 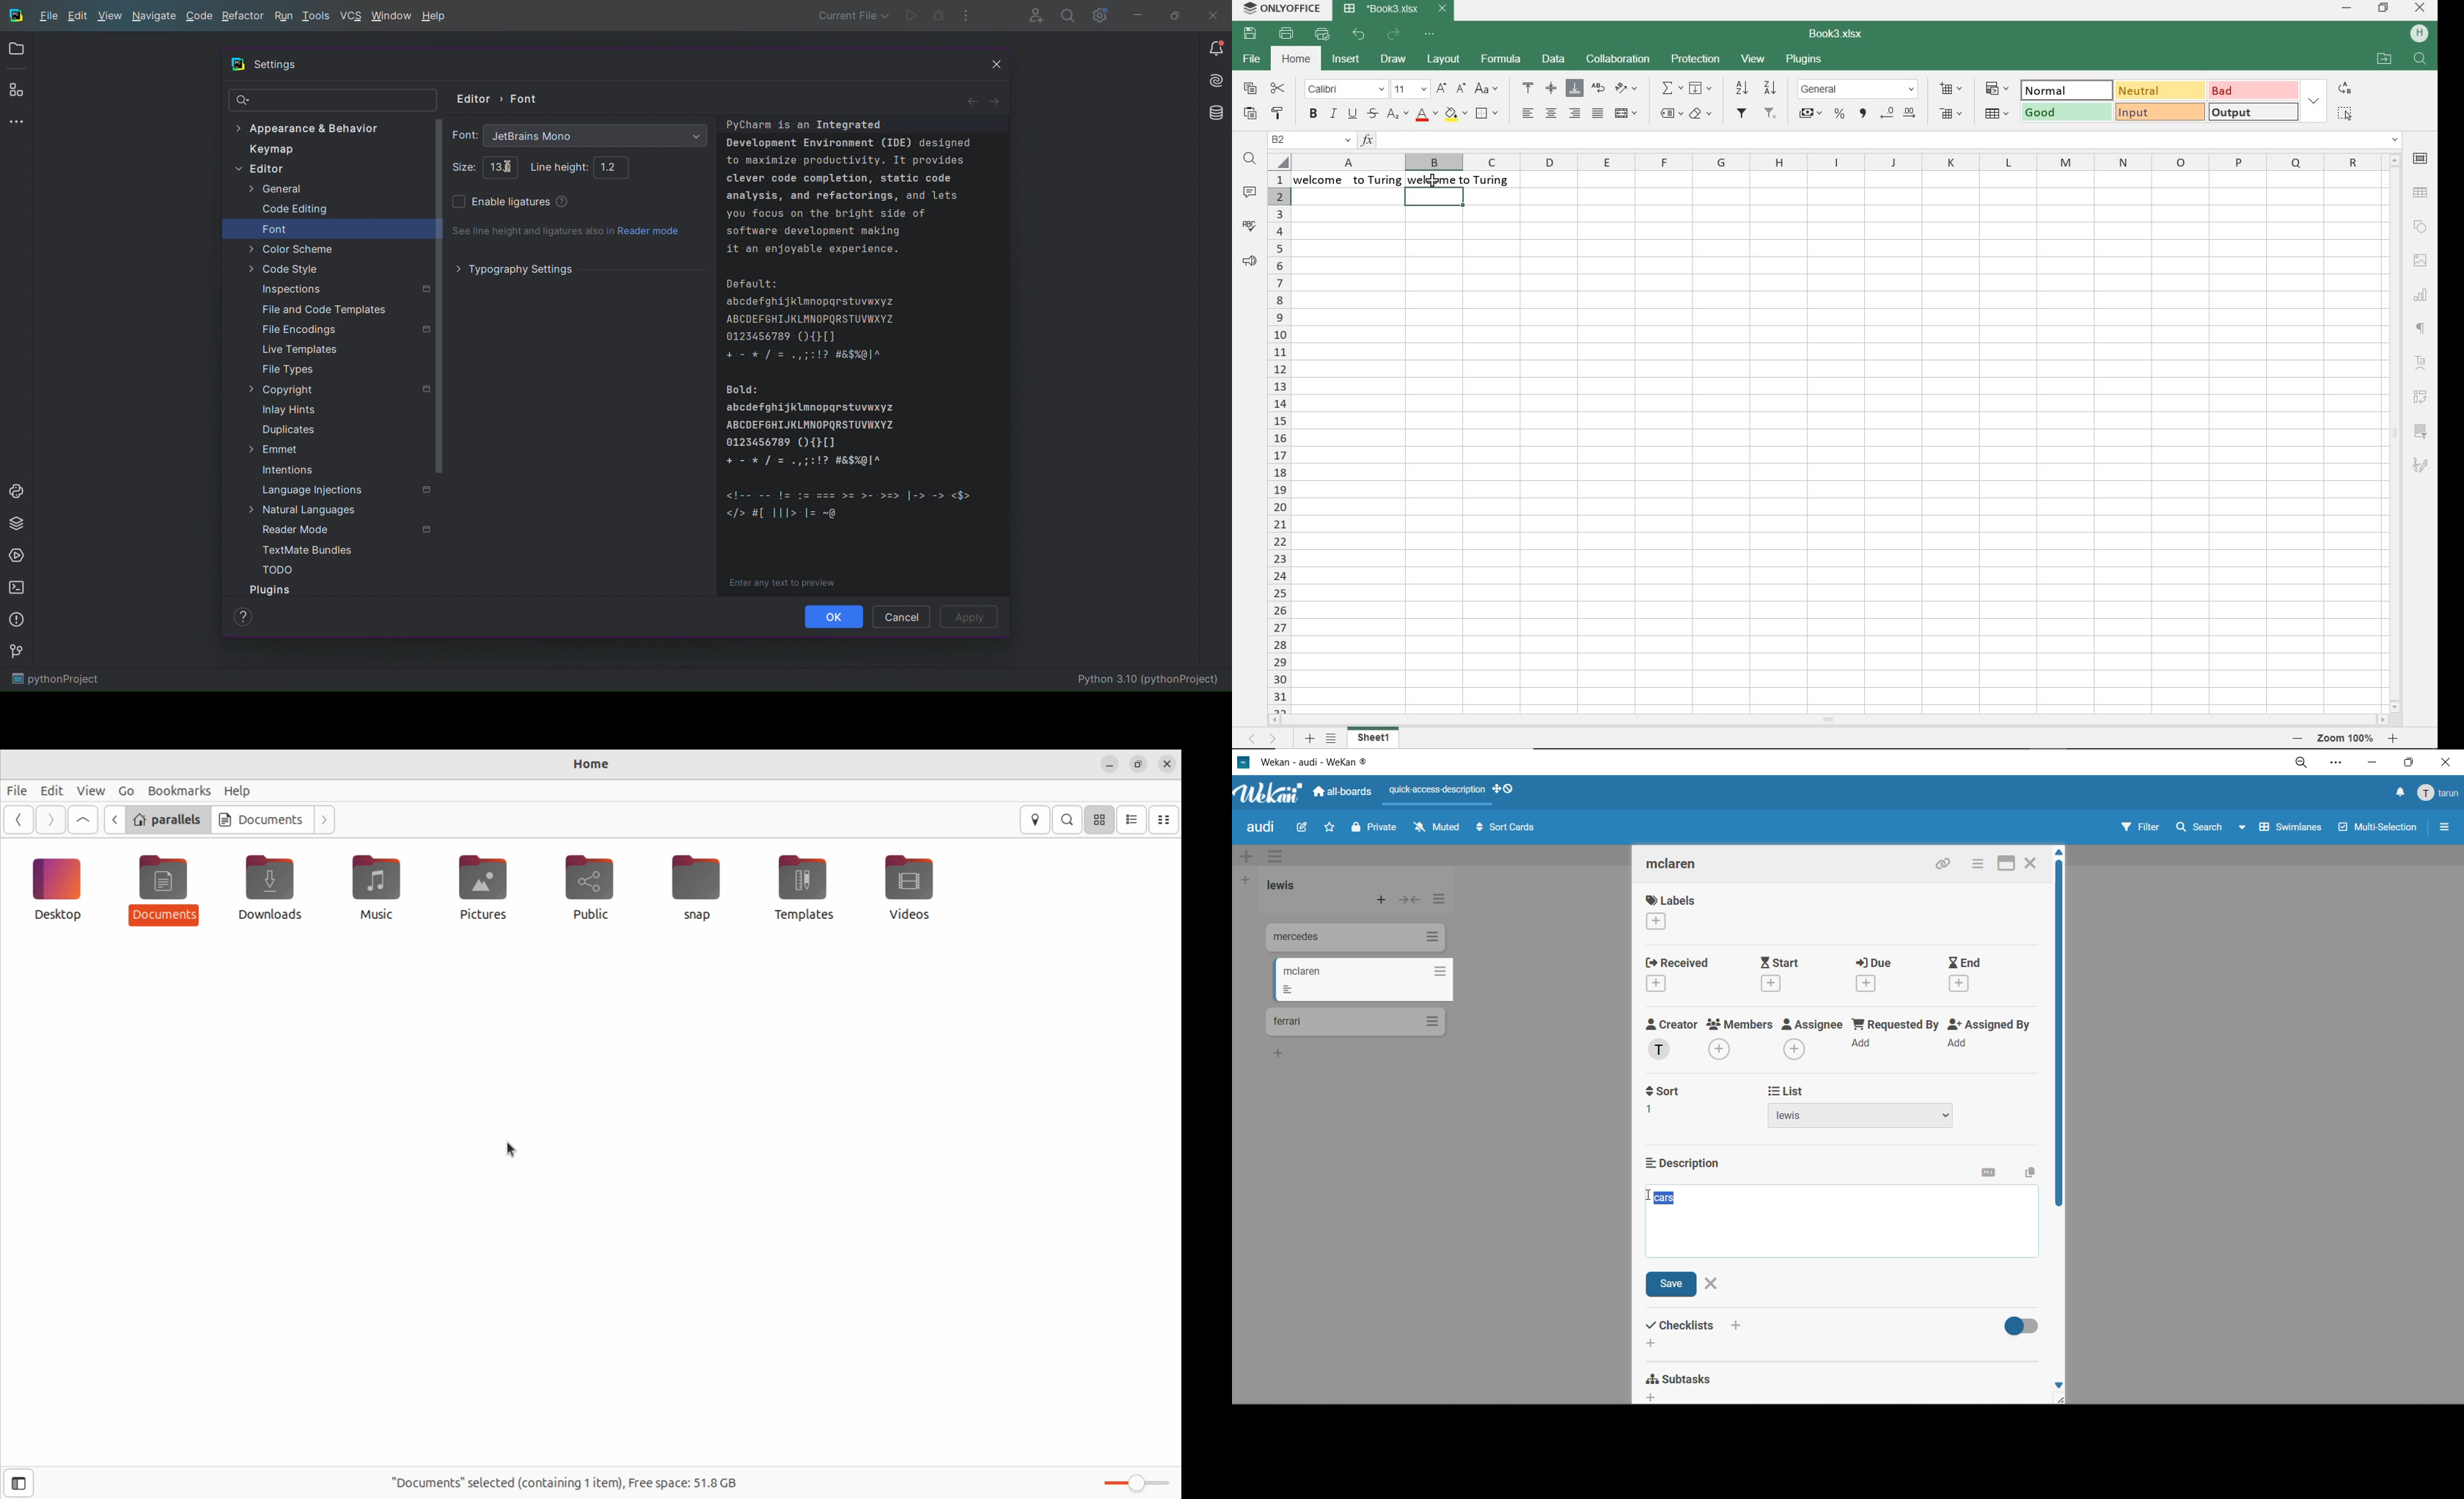 I want to click on name manager, so click(x=1310, y=140).